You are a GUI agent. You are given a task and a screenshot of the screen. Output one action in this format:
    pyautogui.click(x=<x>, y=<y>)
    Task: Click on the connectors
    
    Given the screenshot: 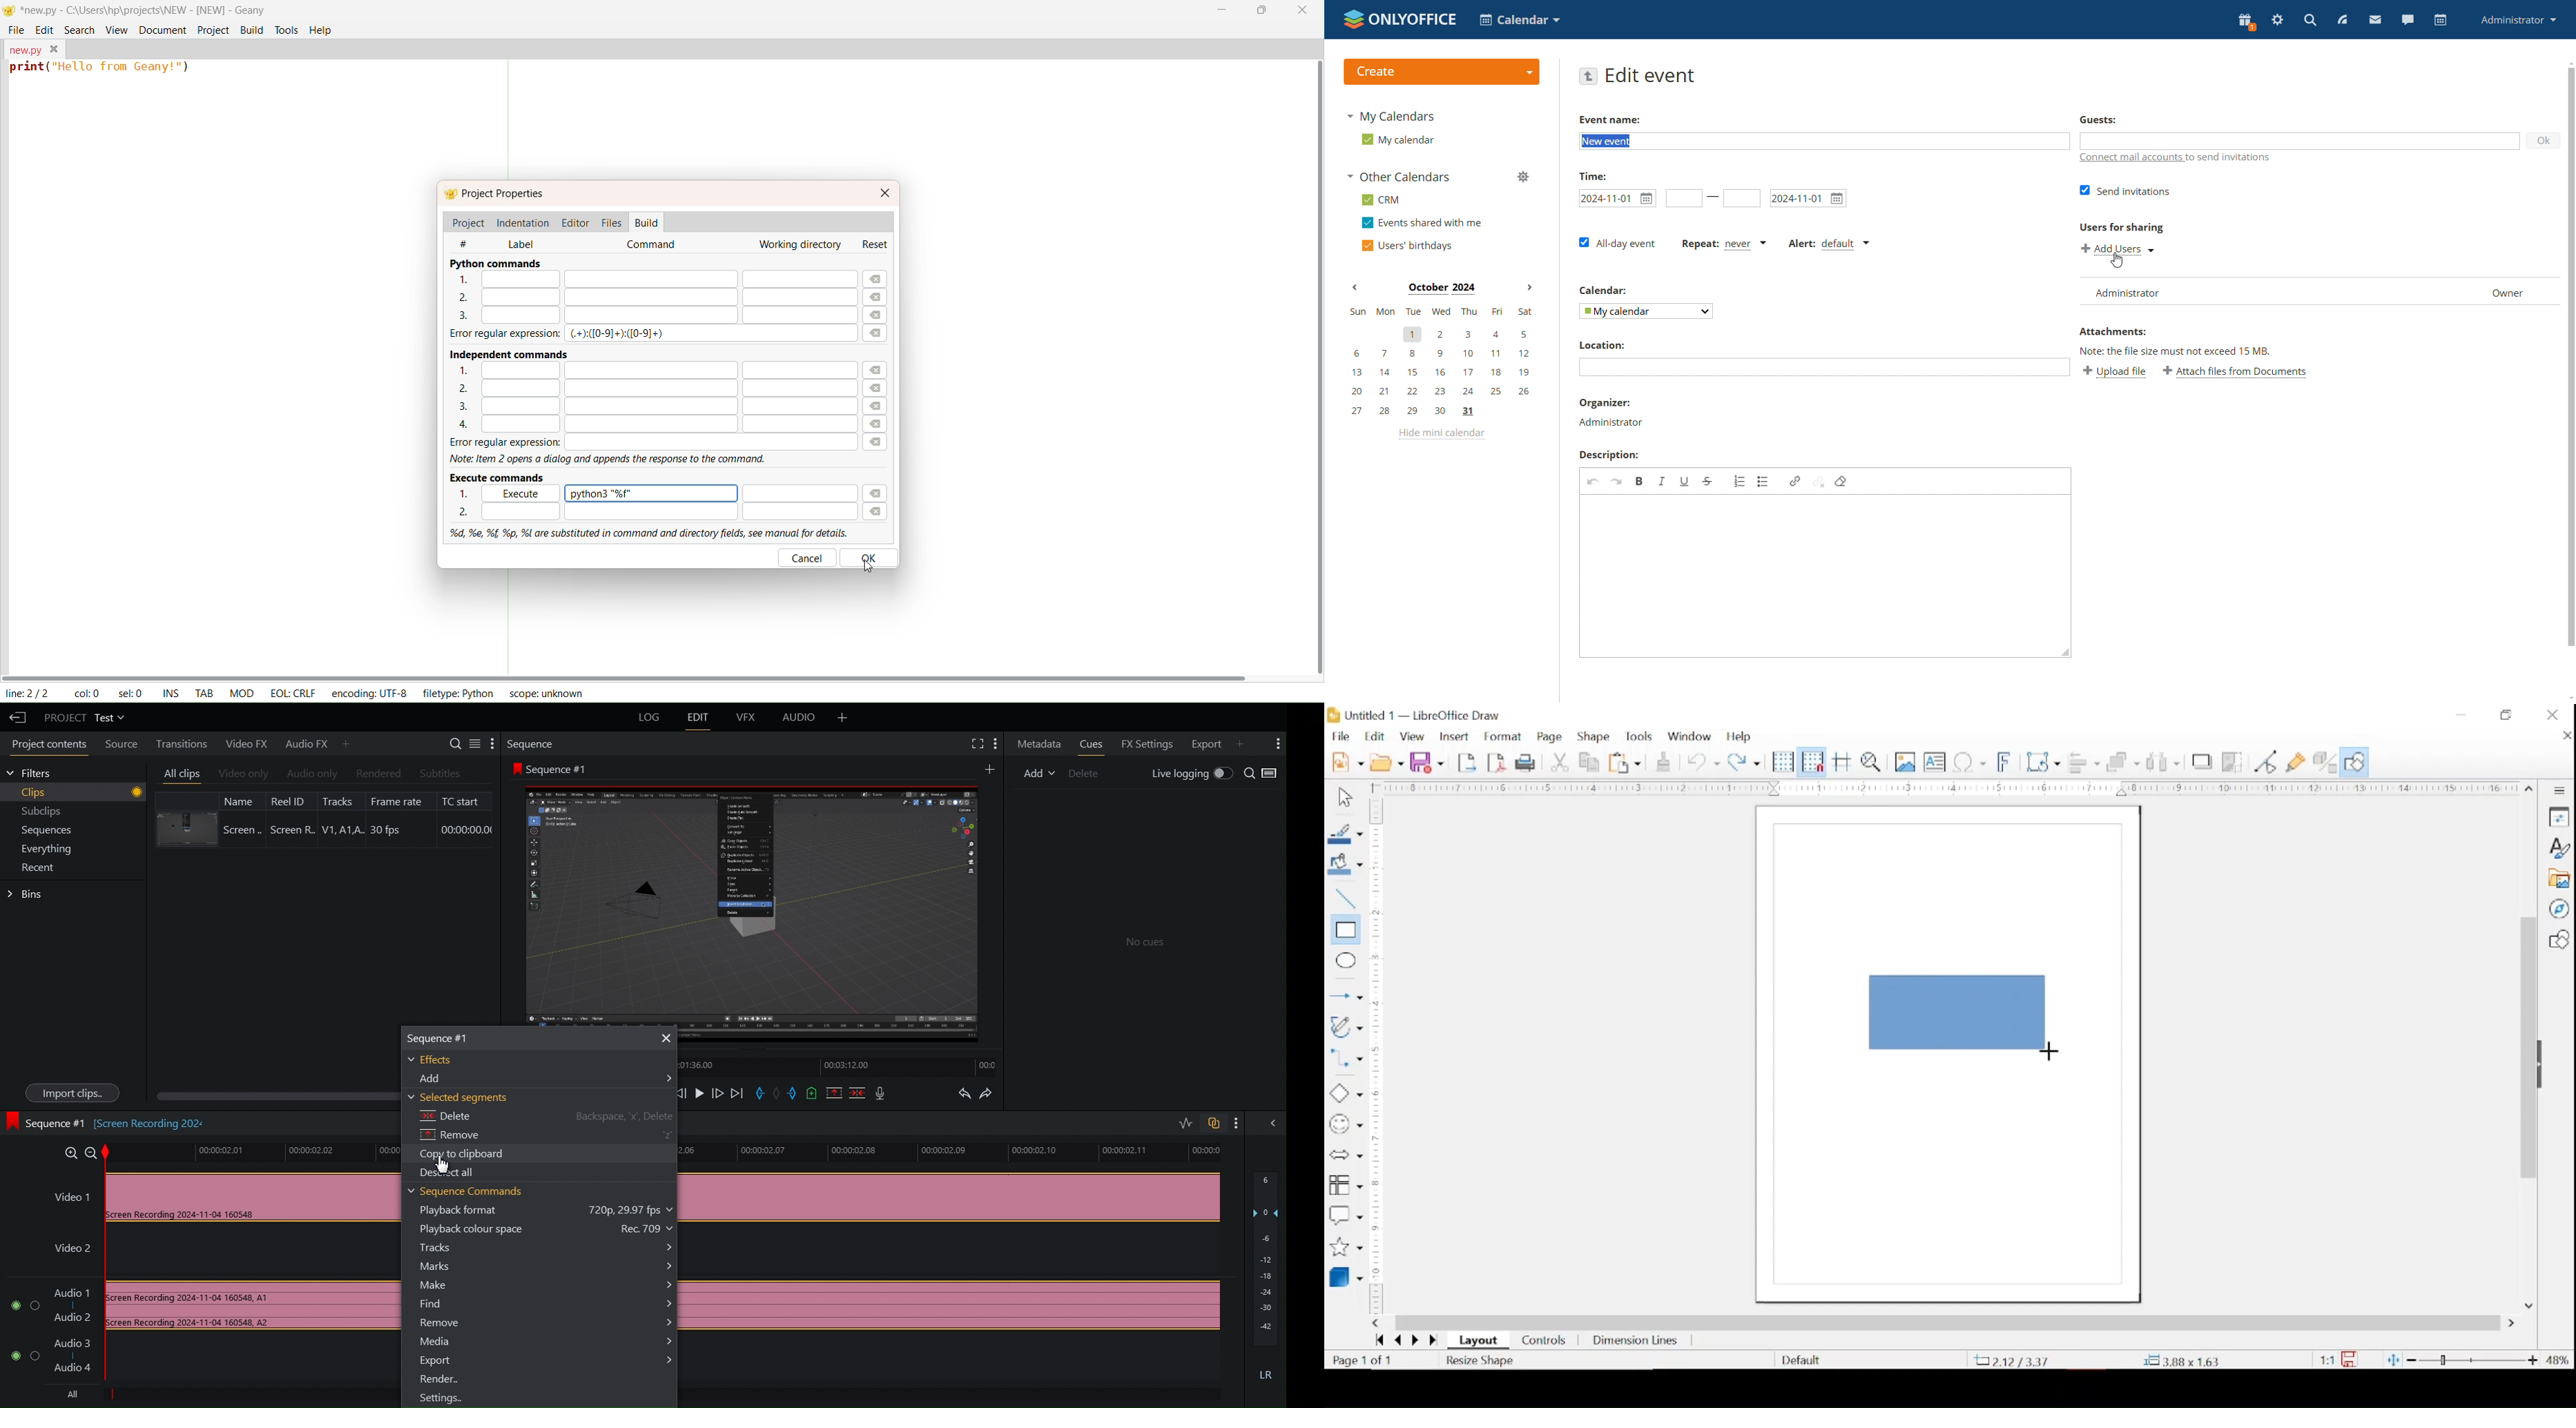 What is the action you would take?
    pyautogui.click(x=1346, y=1061)
    